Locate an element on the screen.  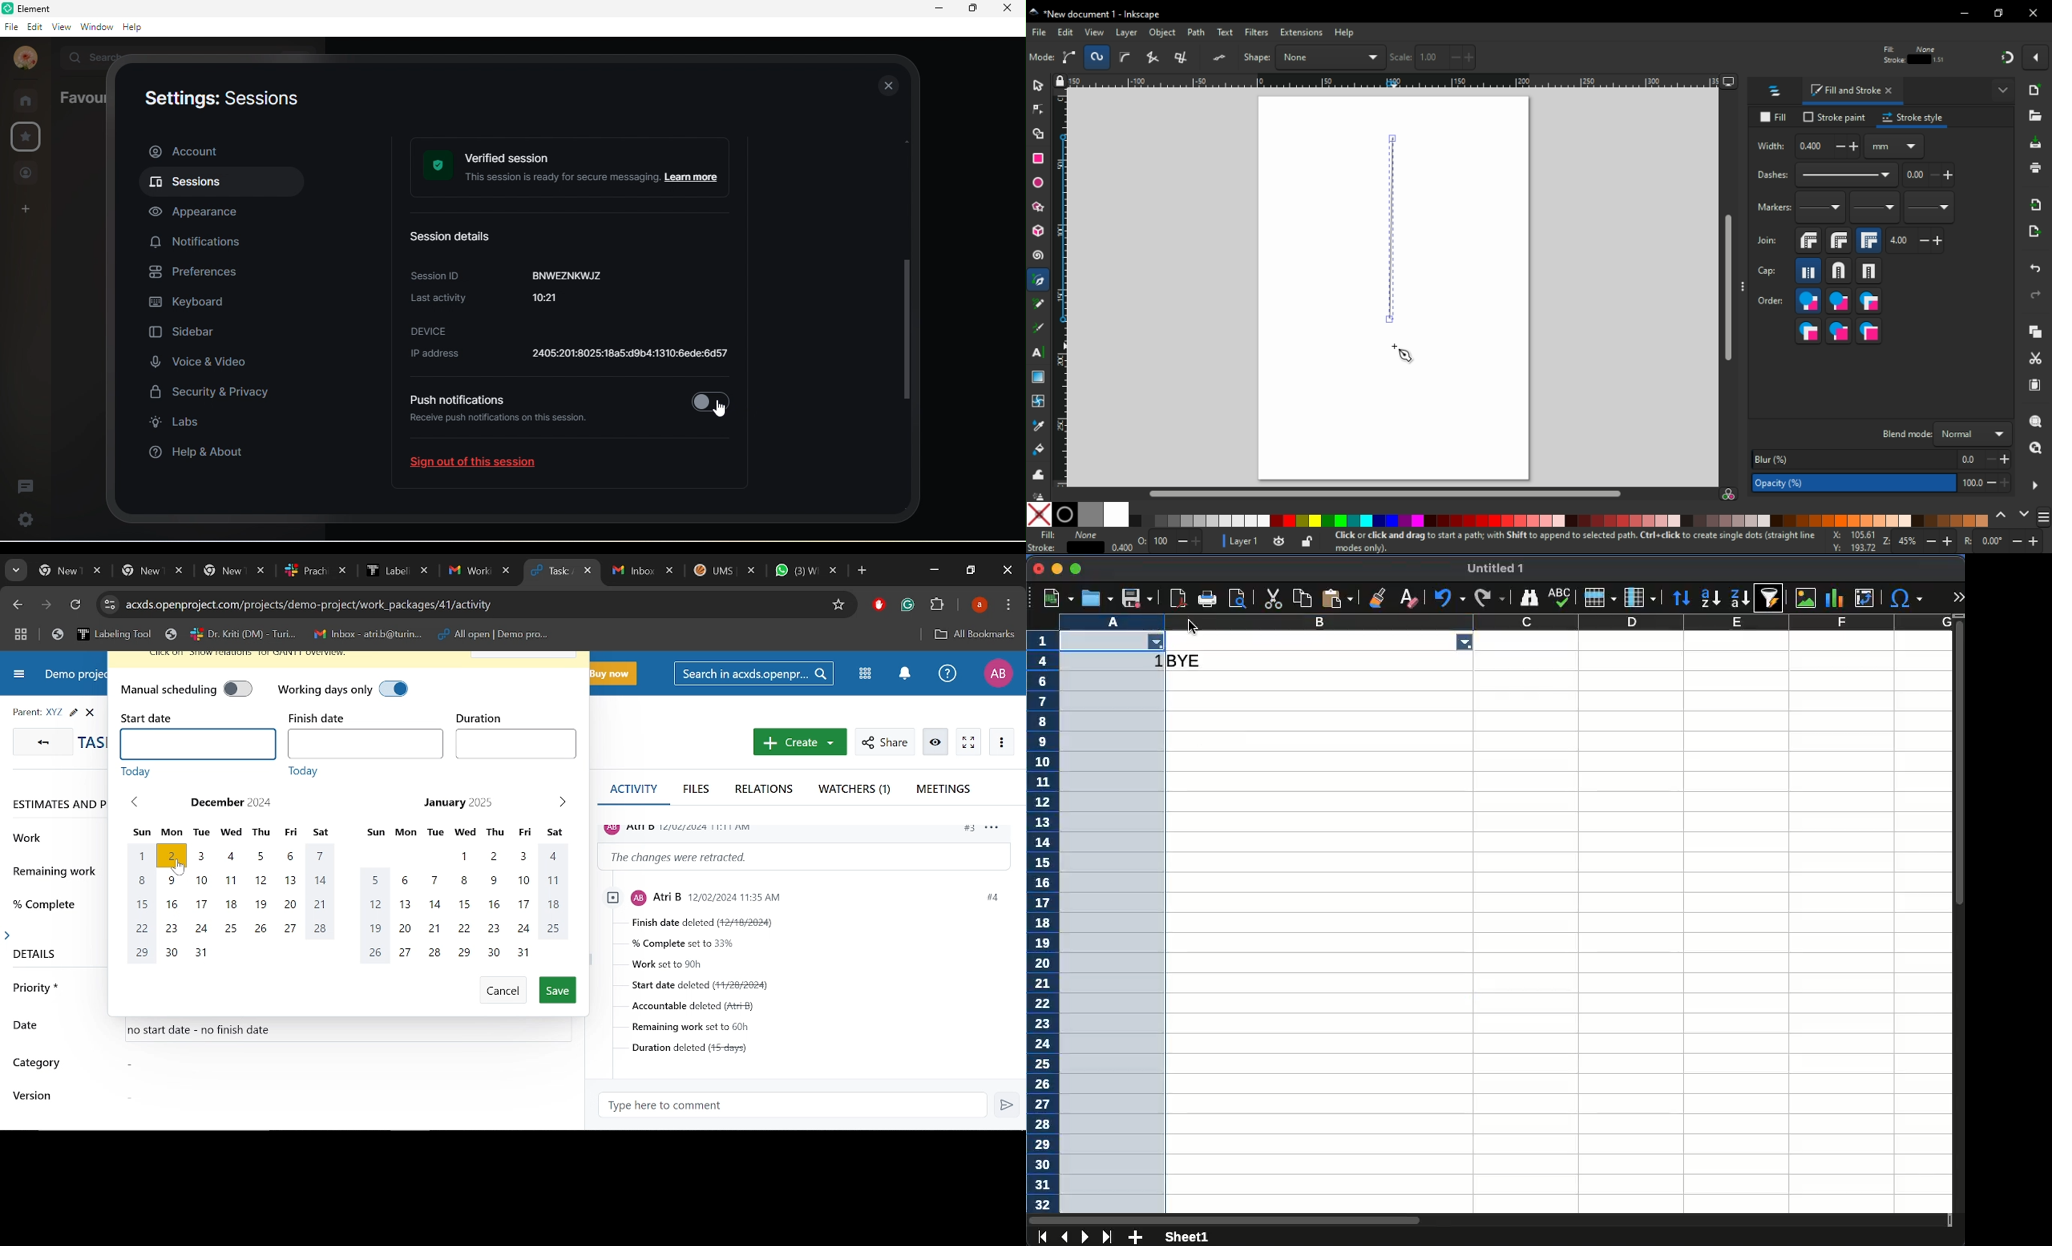
no start date - no finish date is located at coordinates (213, 1029).